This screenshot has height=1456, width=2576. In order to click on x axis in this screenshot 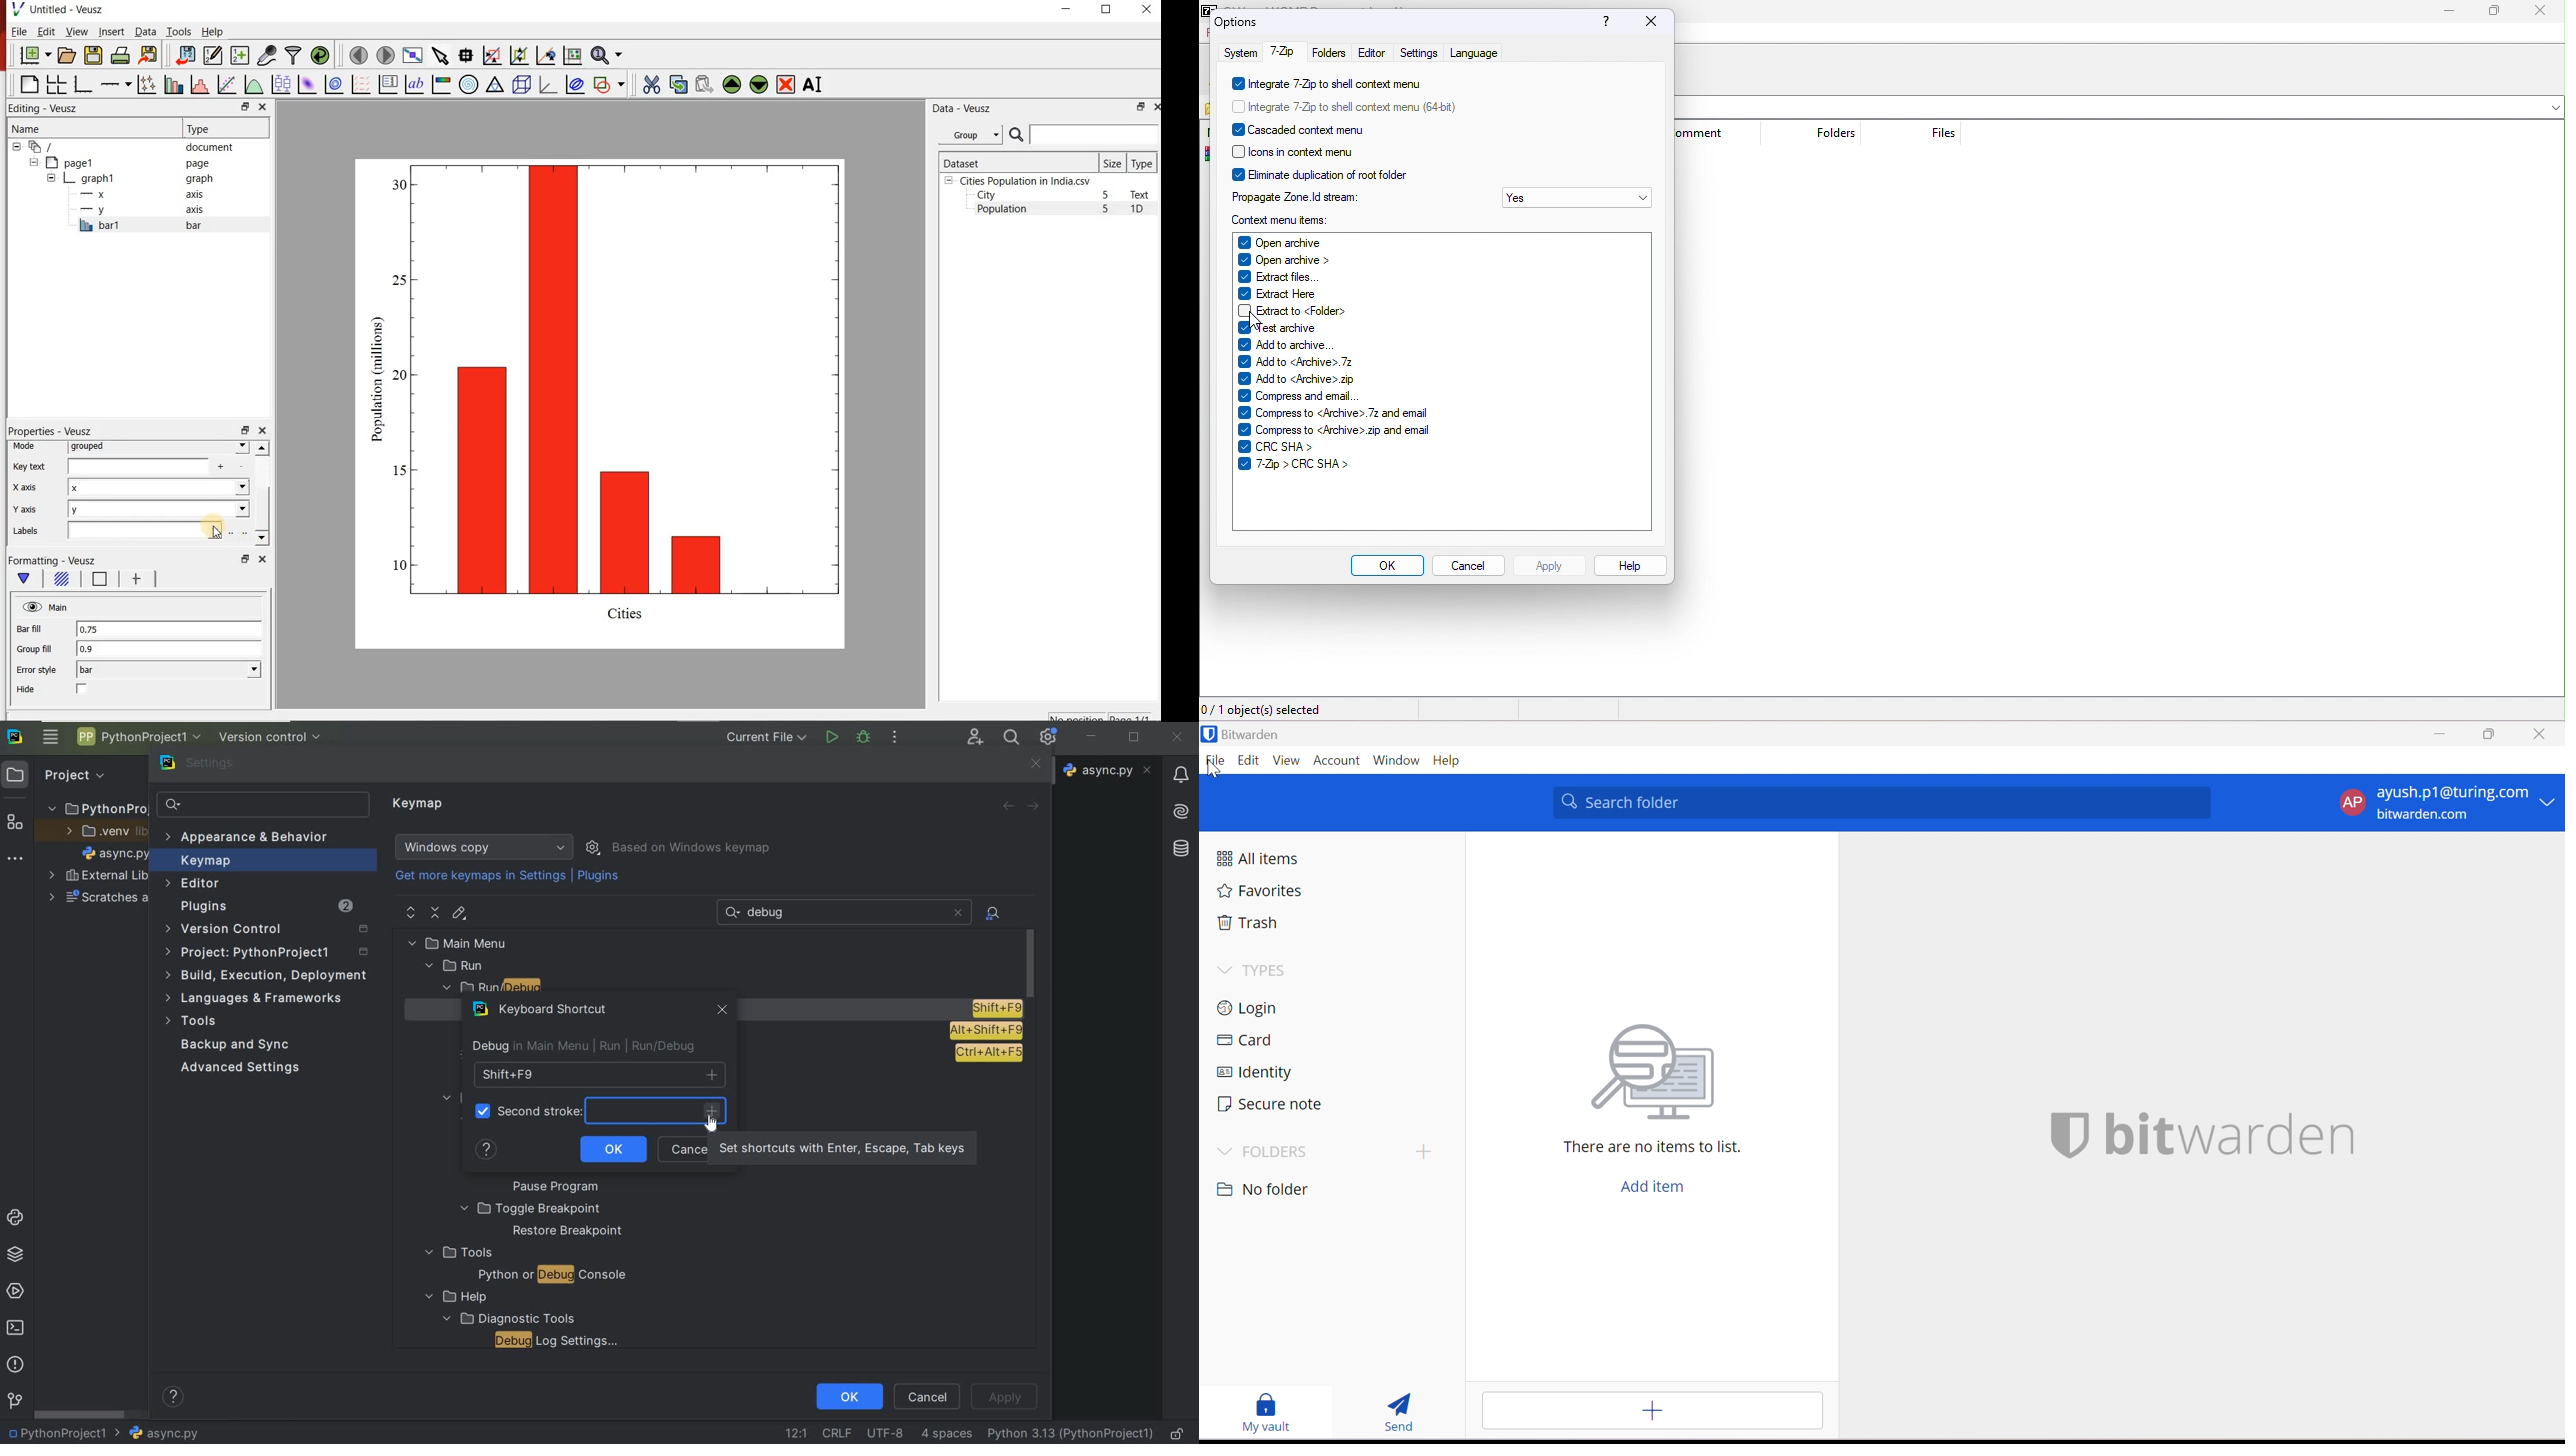, I will do `click(29, 488)`.